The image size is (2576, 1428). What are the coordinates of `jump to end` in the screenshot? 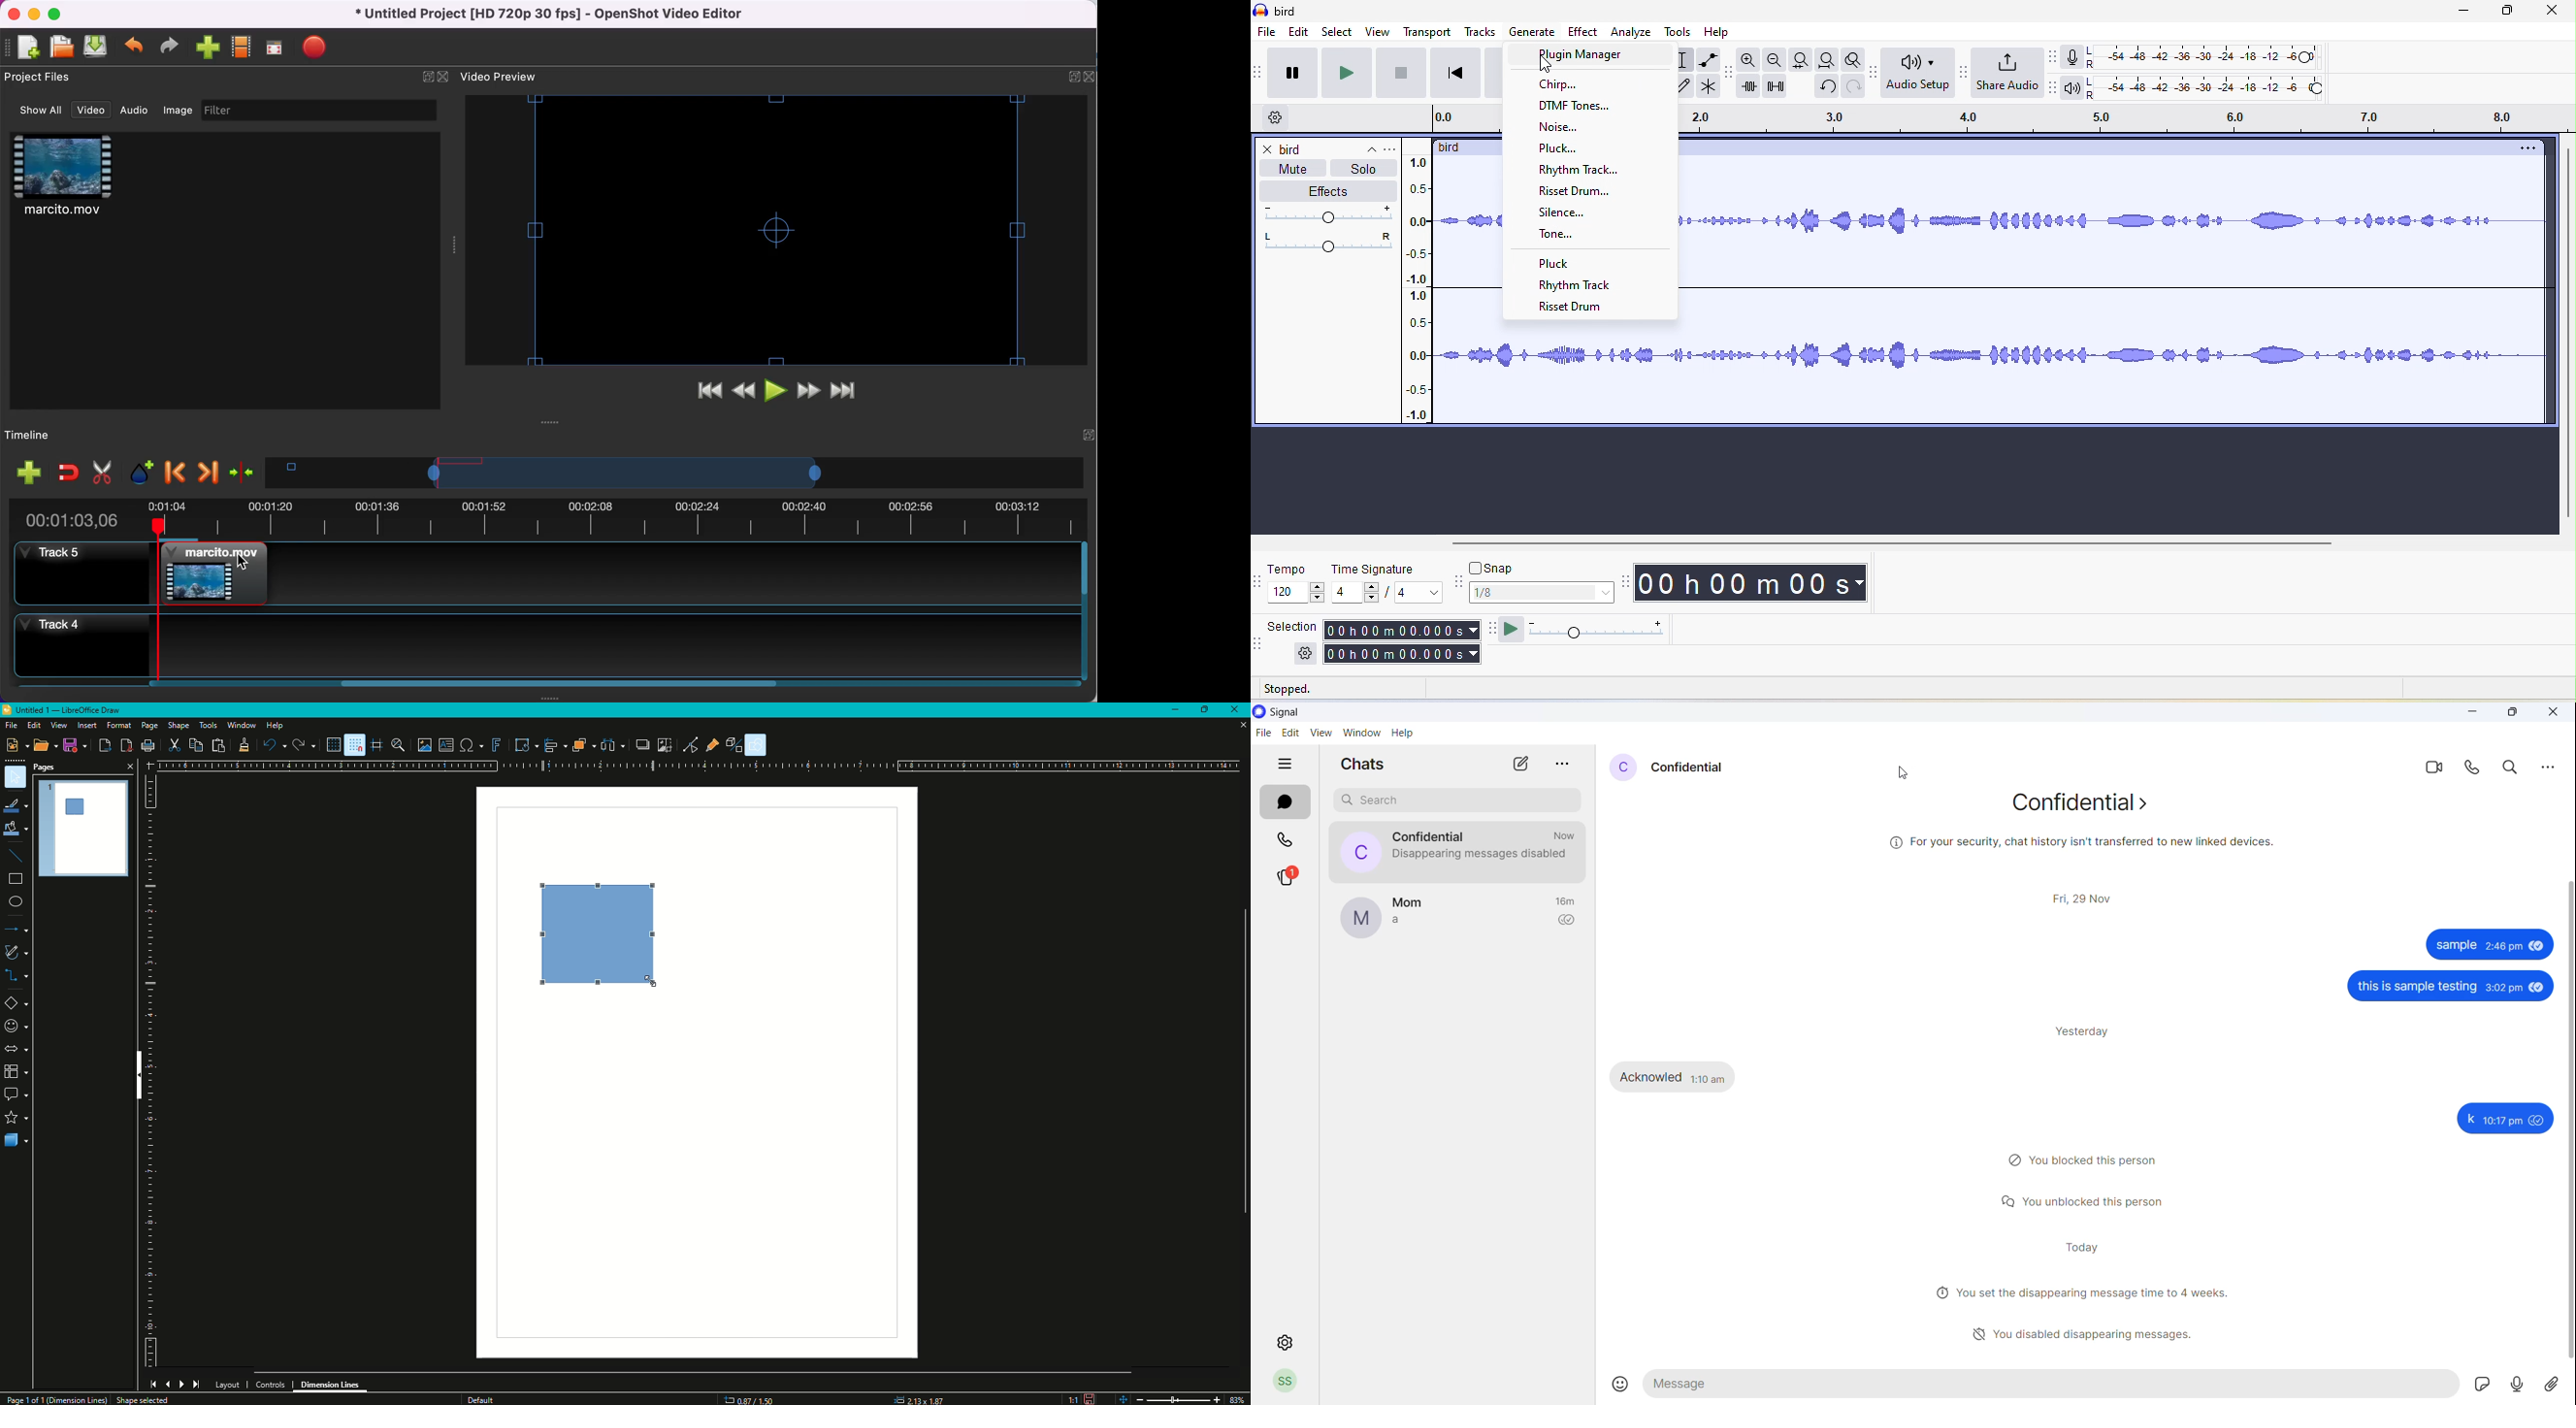 It's located at (848, 391).